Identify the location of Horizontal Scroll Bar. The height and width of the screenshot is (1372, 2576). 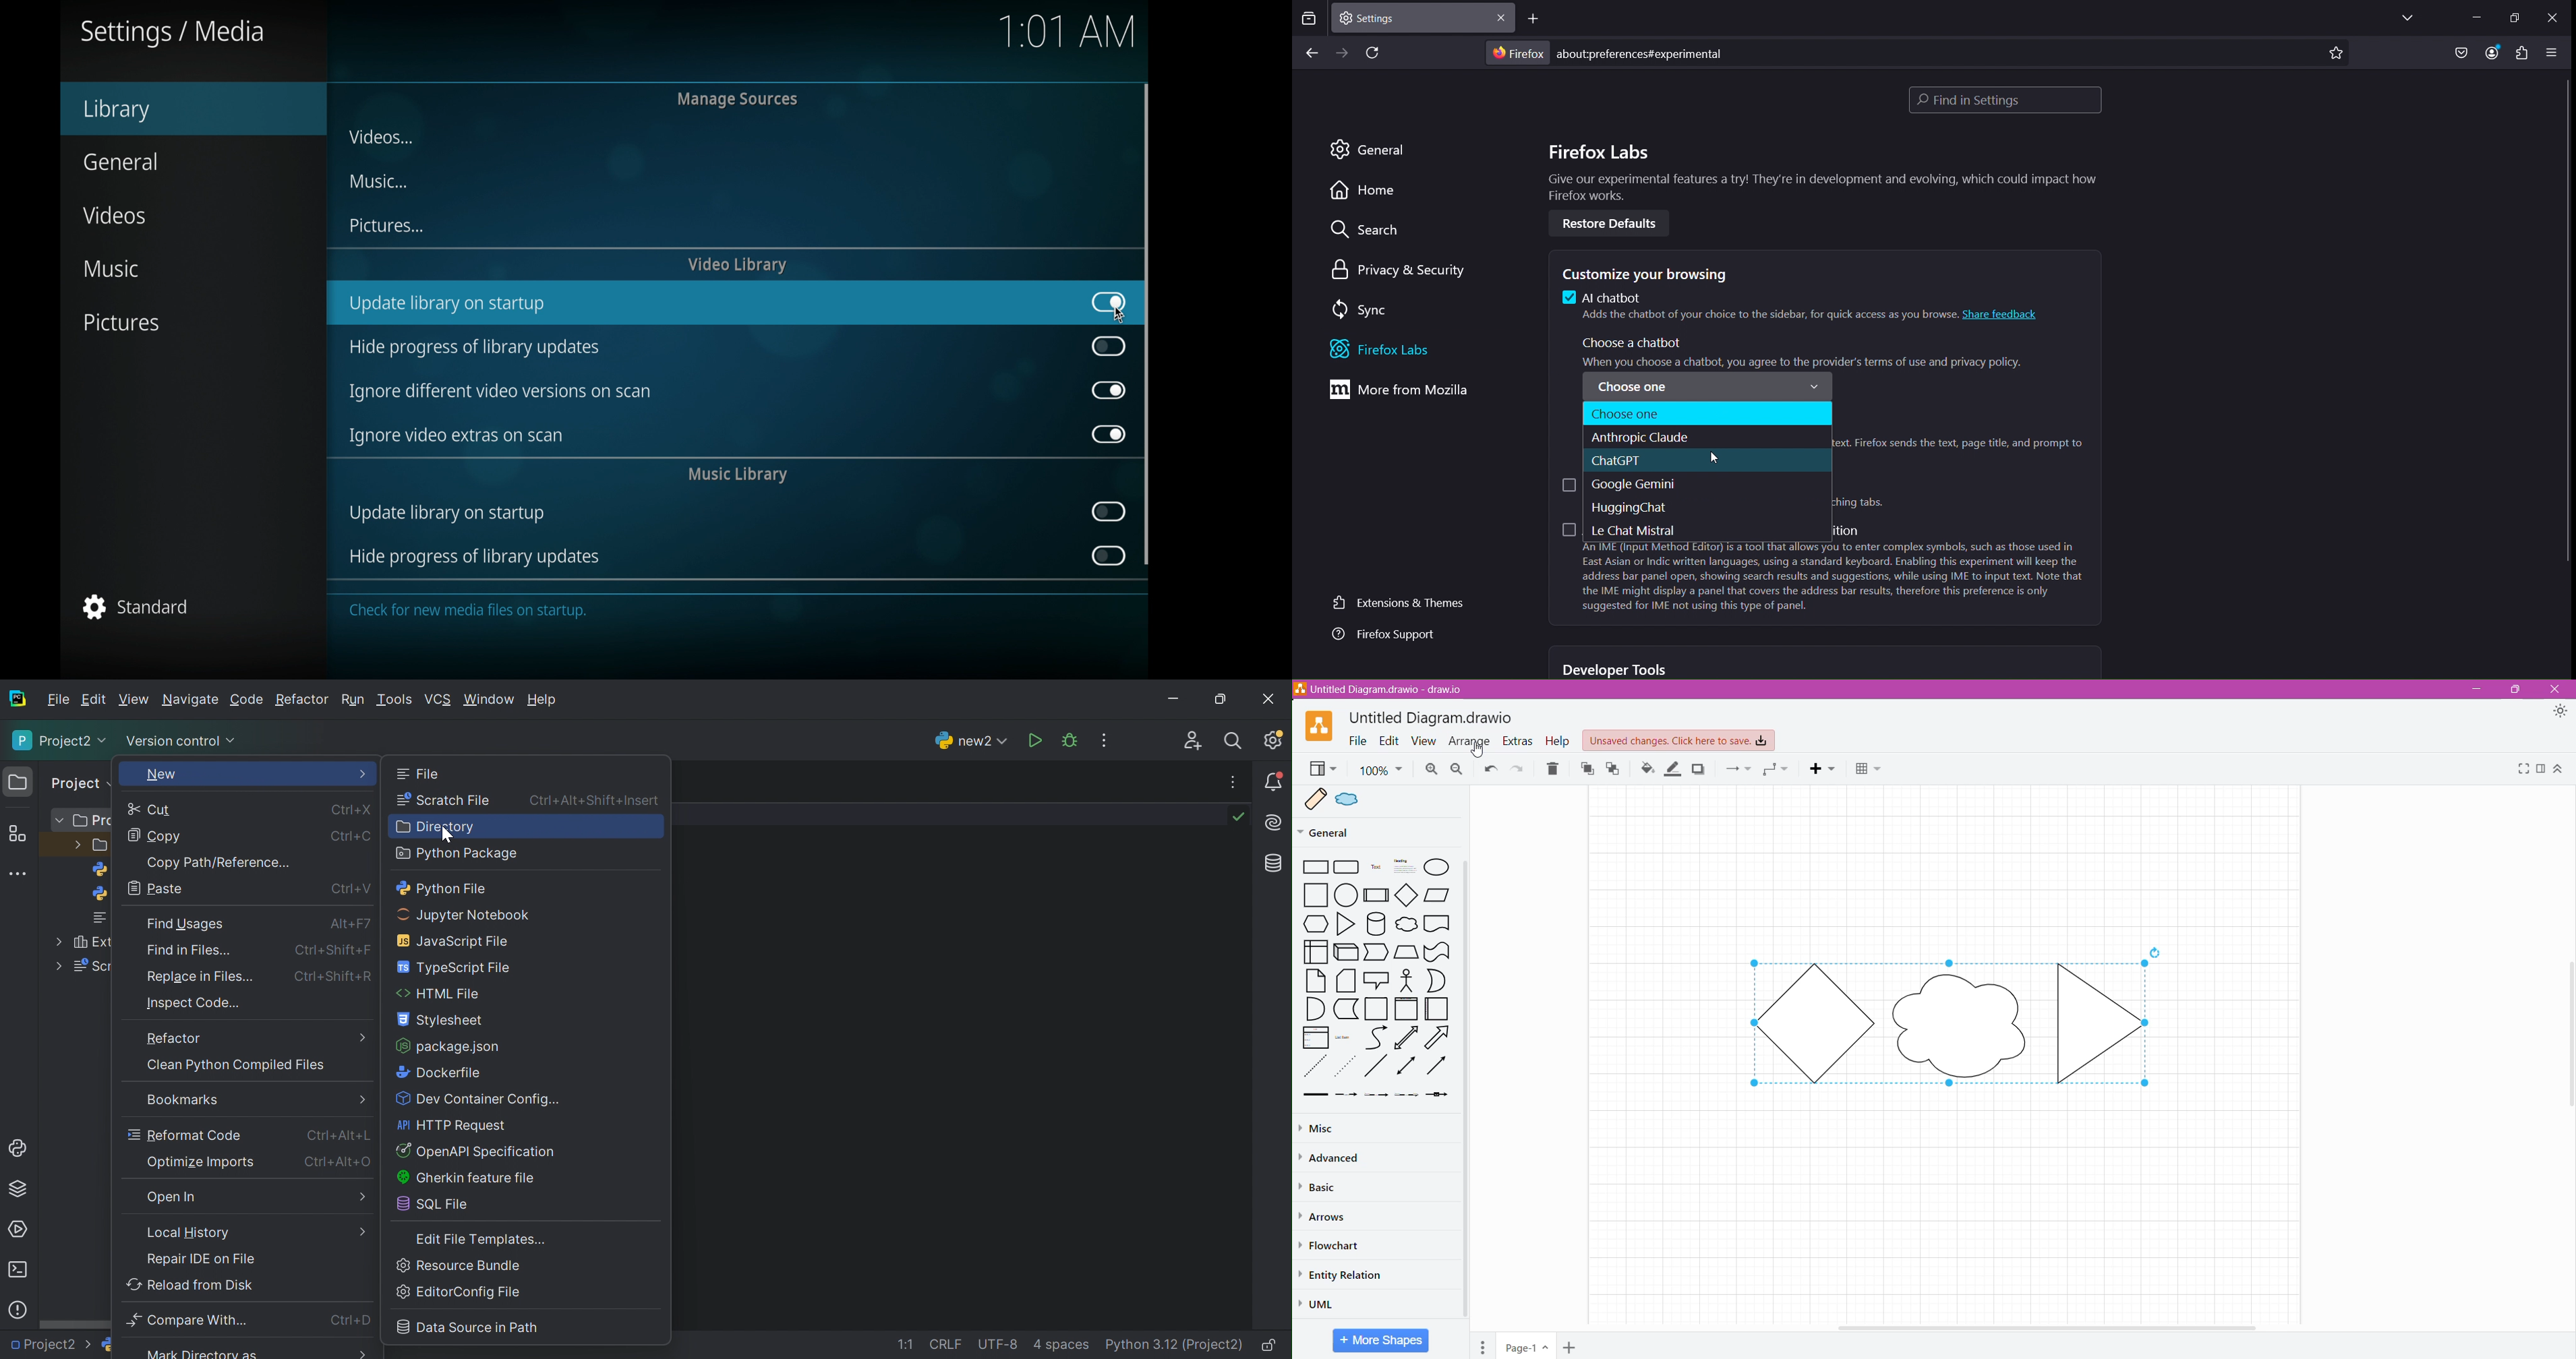
(2049, 1326).